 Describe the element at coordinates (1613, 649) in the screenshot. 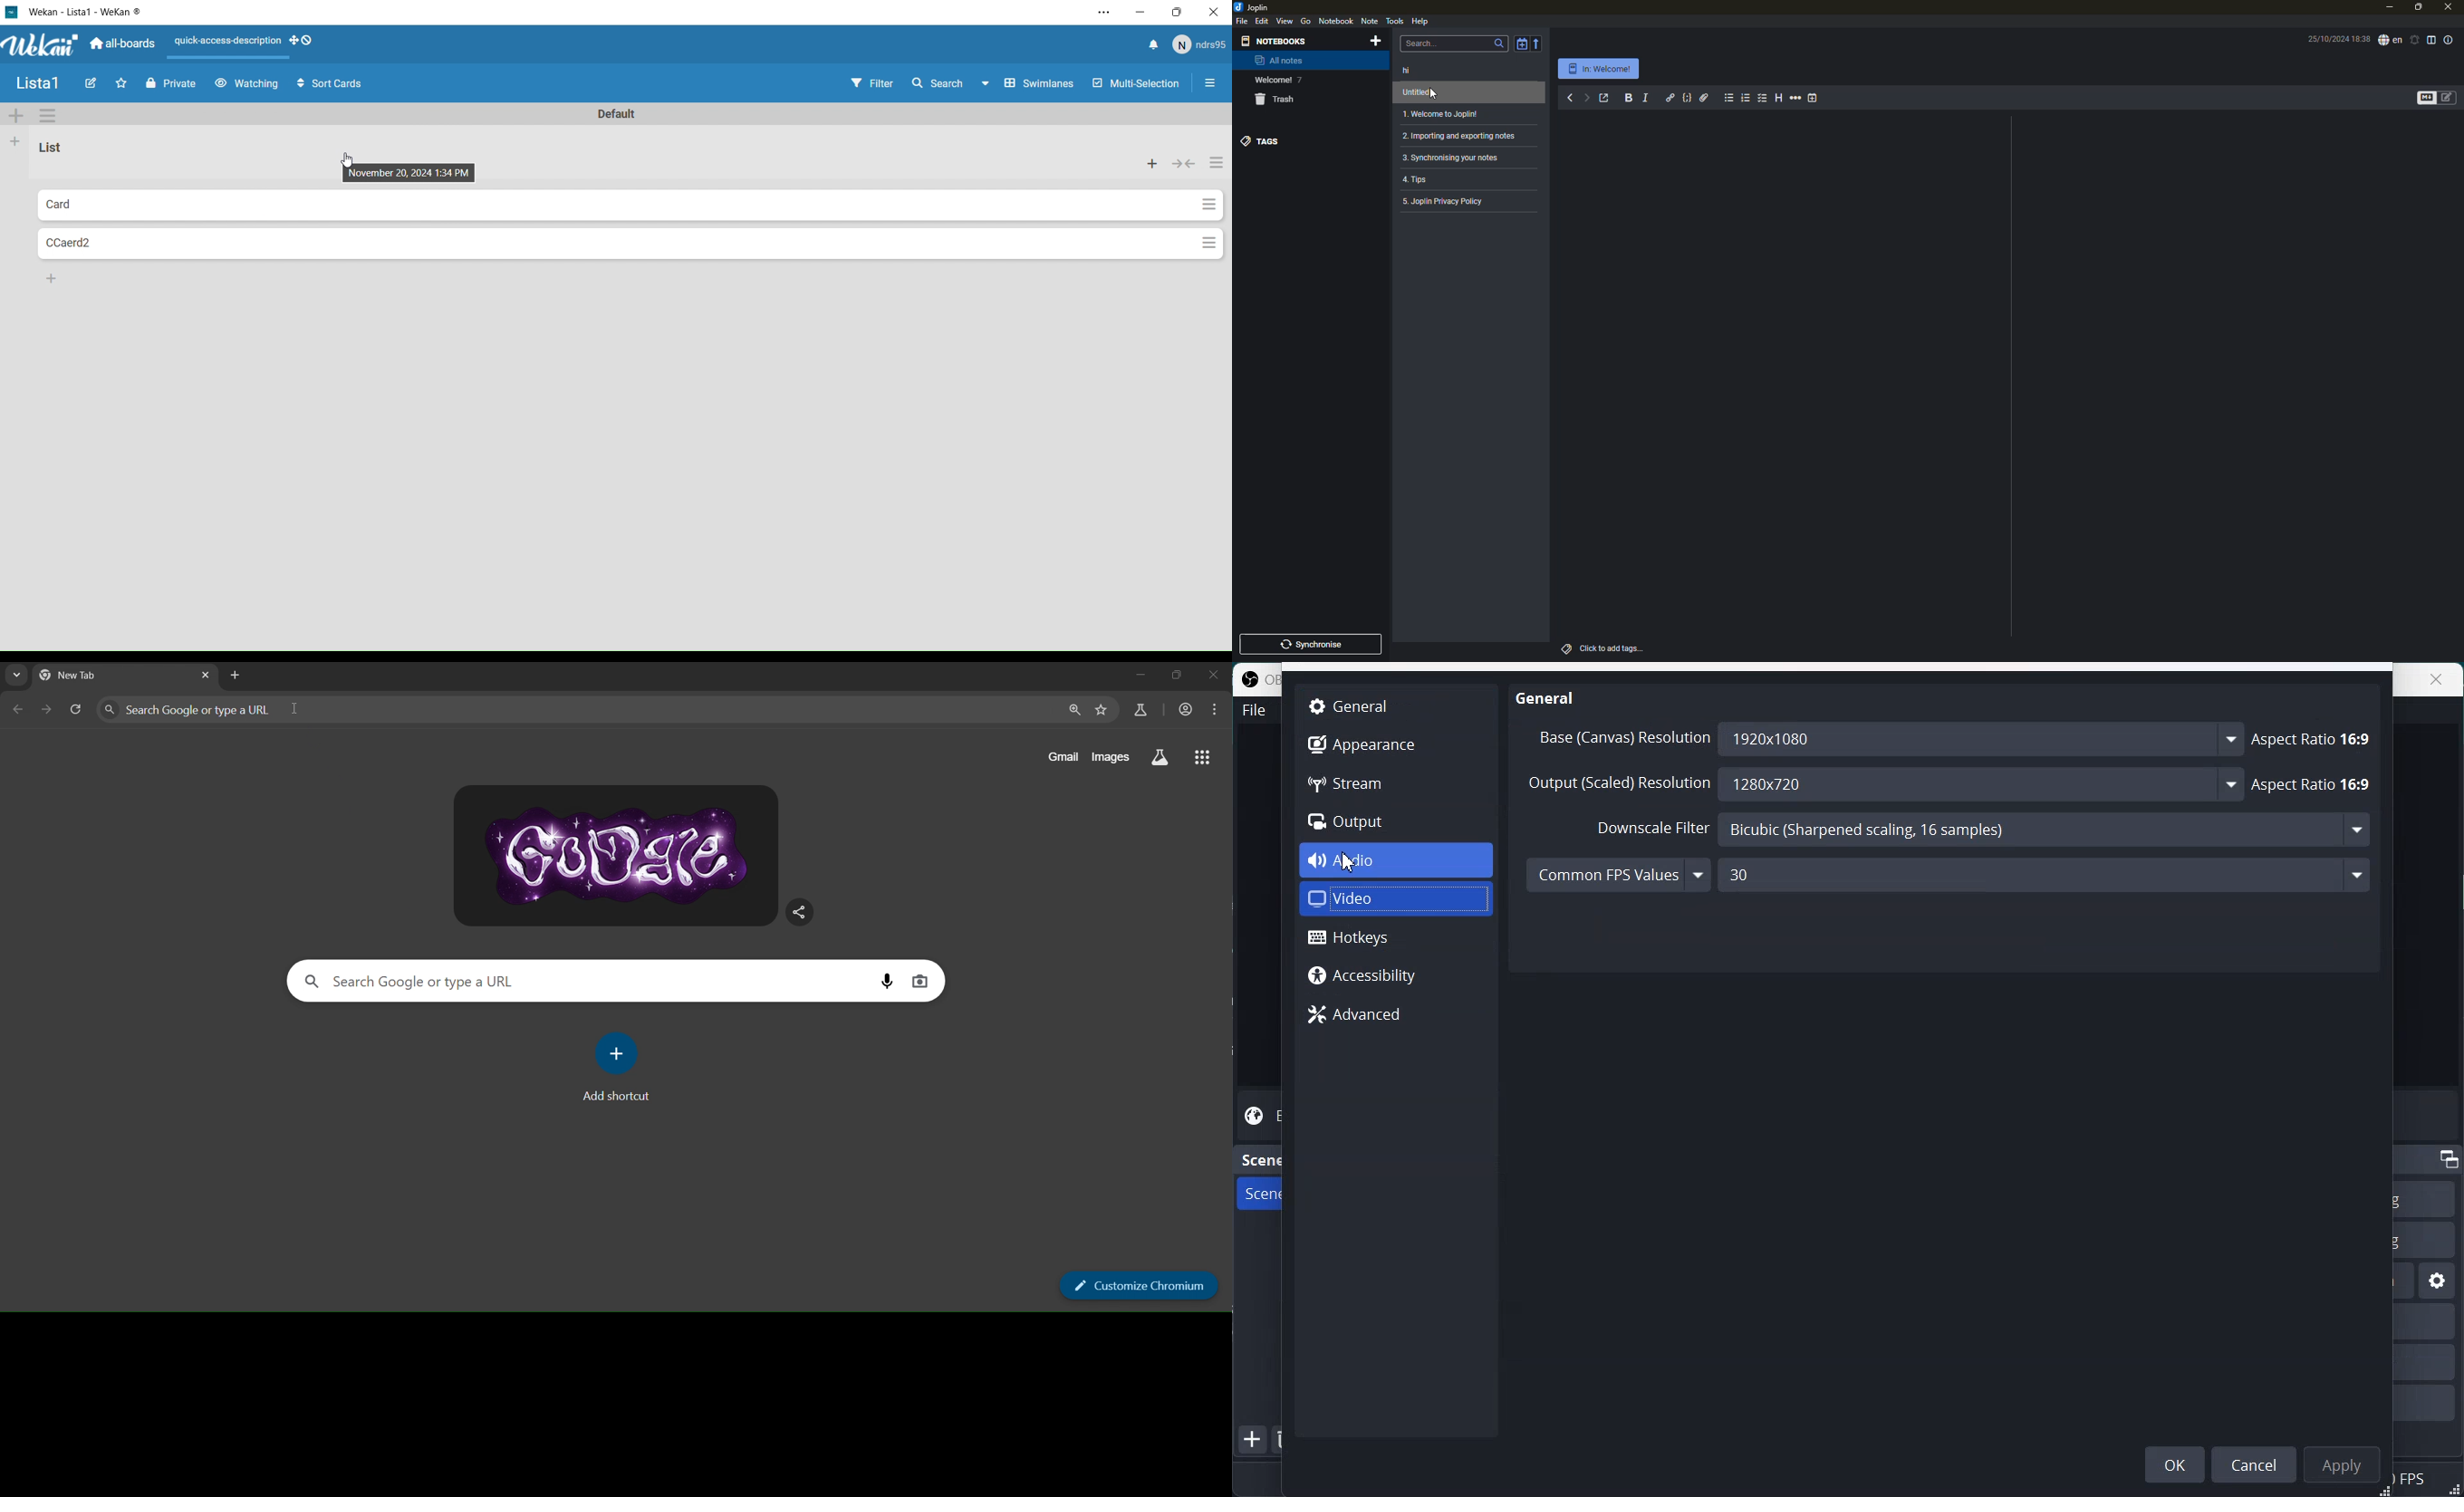

I see `click to add tags` at that location.